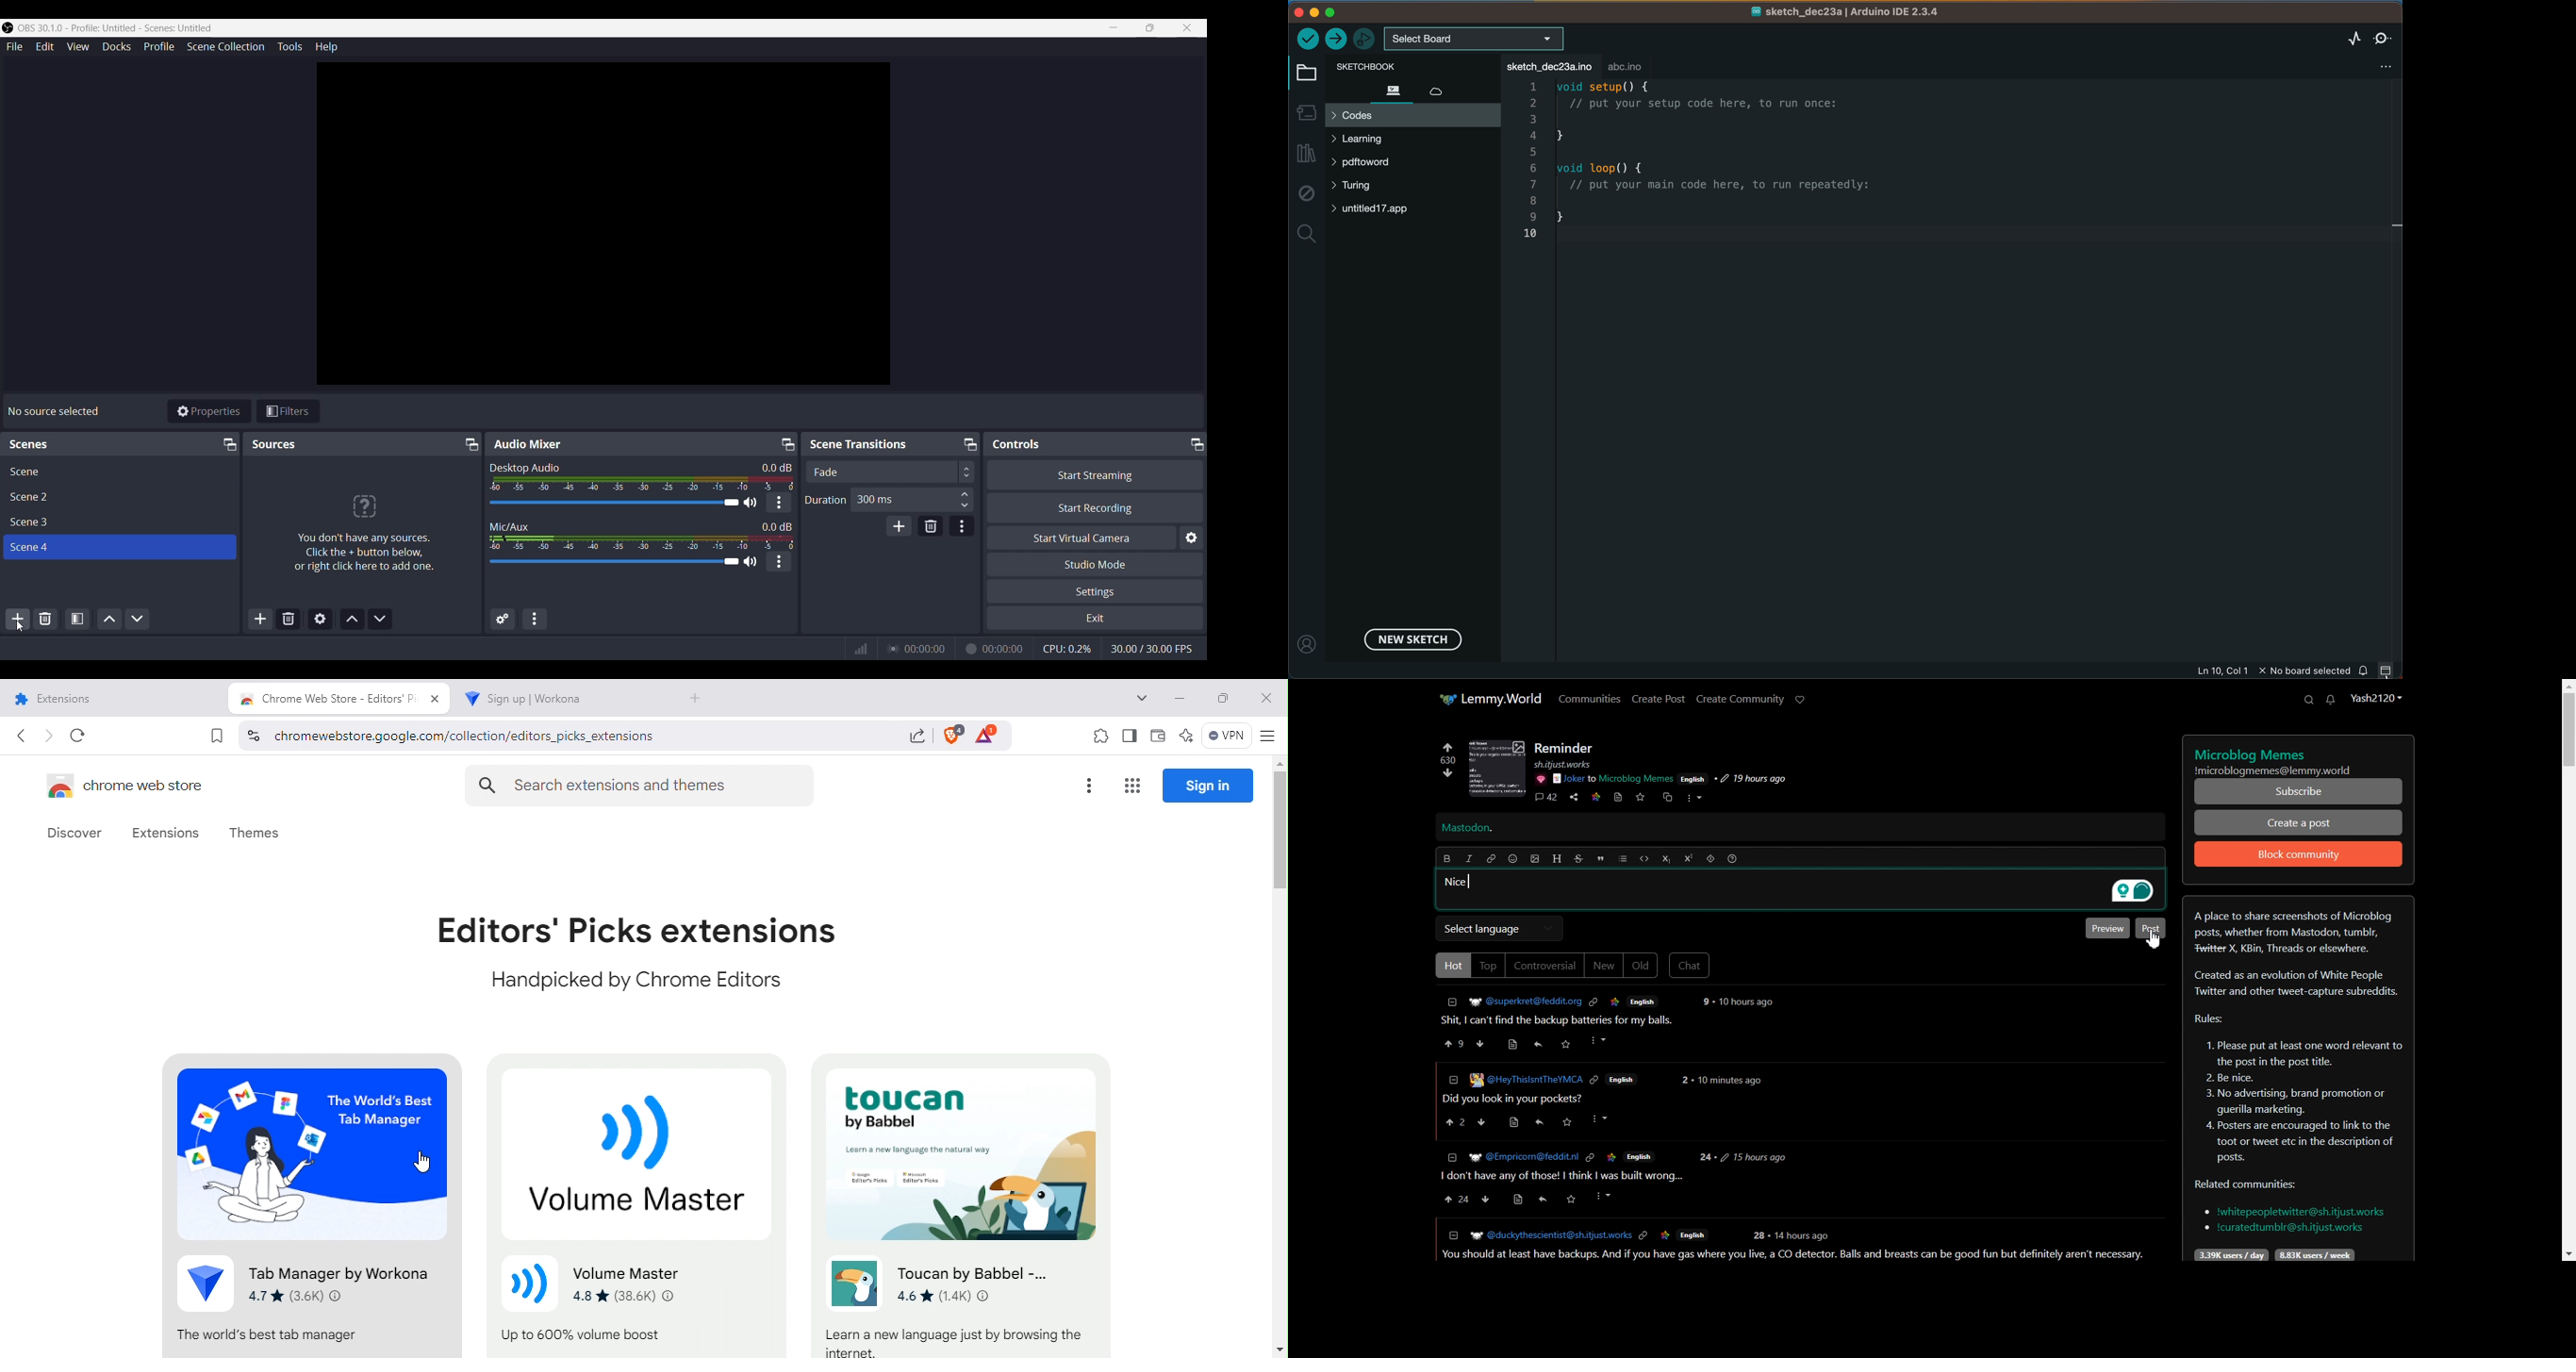  What do you see at coordinates (1491, 859) in the screenshot?
I see `Hyperlink` at bounding box center [1491, 859].